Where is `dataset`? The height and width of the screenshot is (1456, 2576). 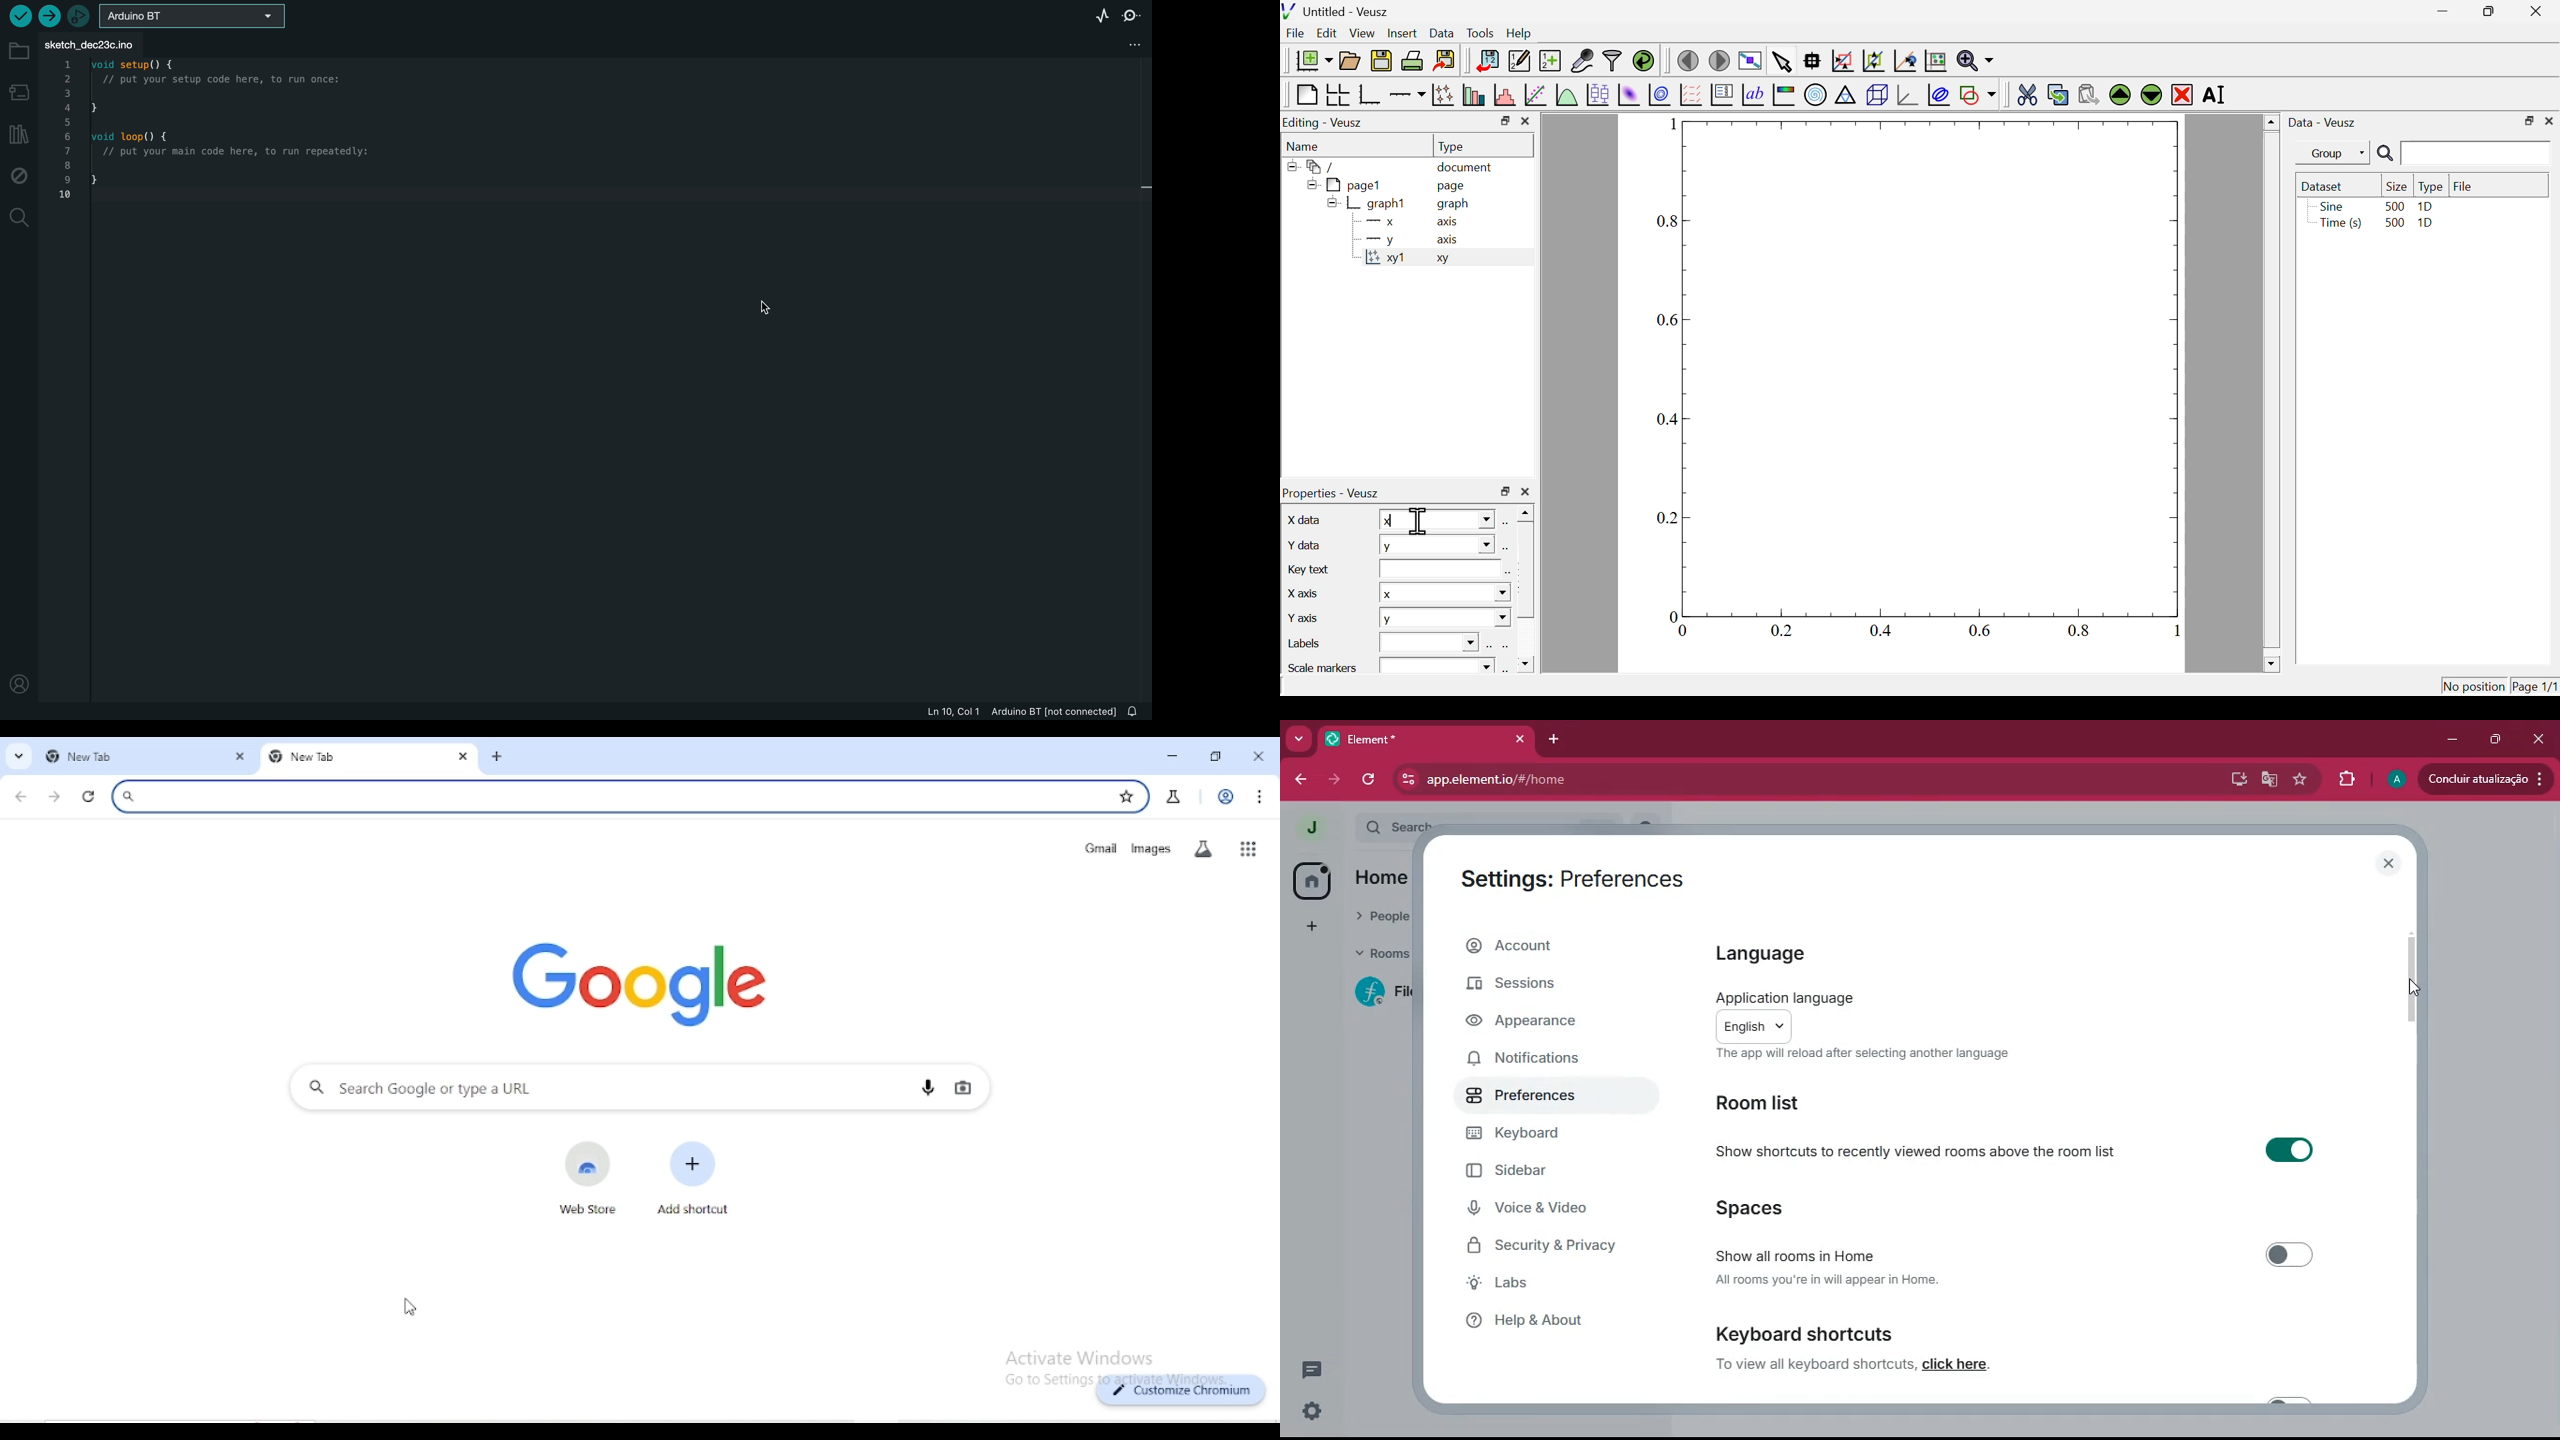
dataset is located at coordinates (2325, 186).